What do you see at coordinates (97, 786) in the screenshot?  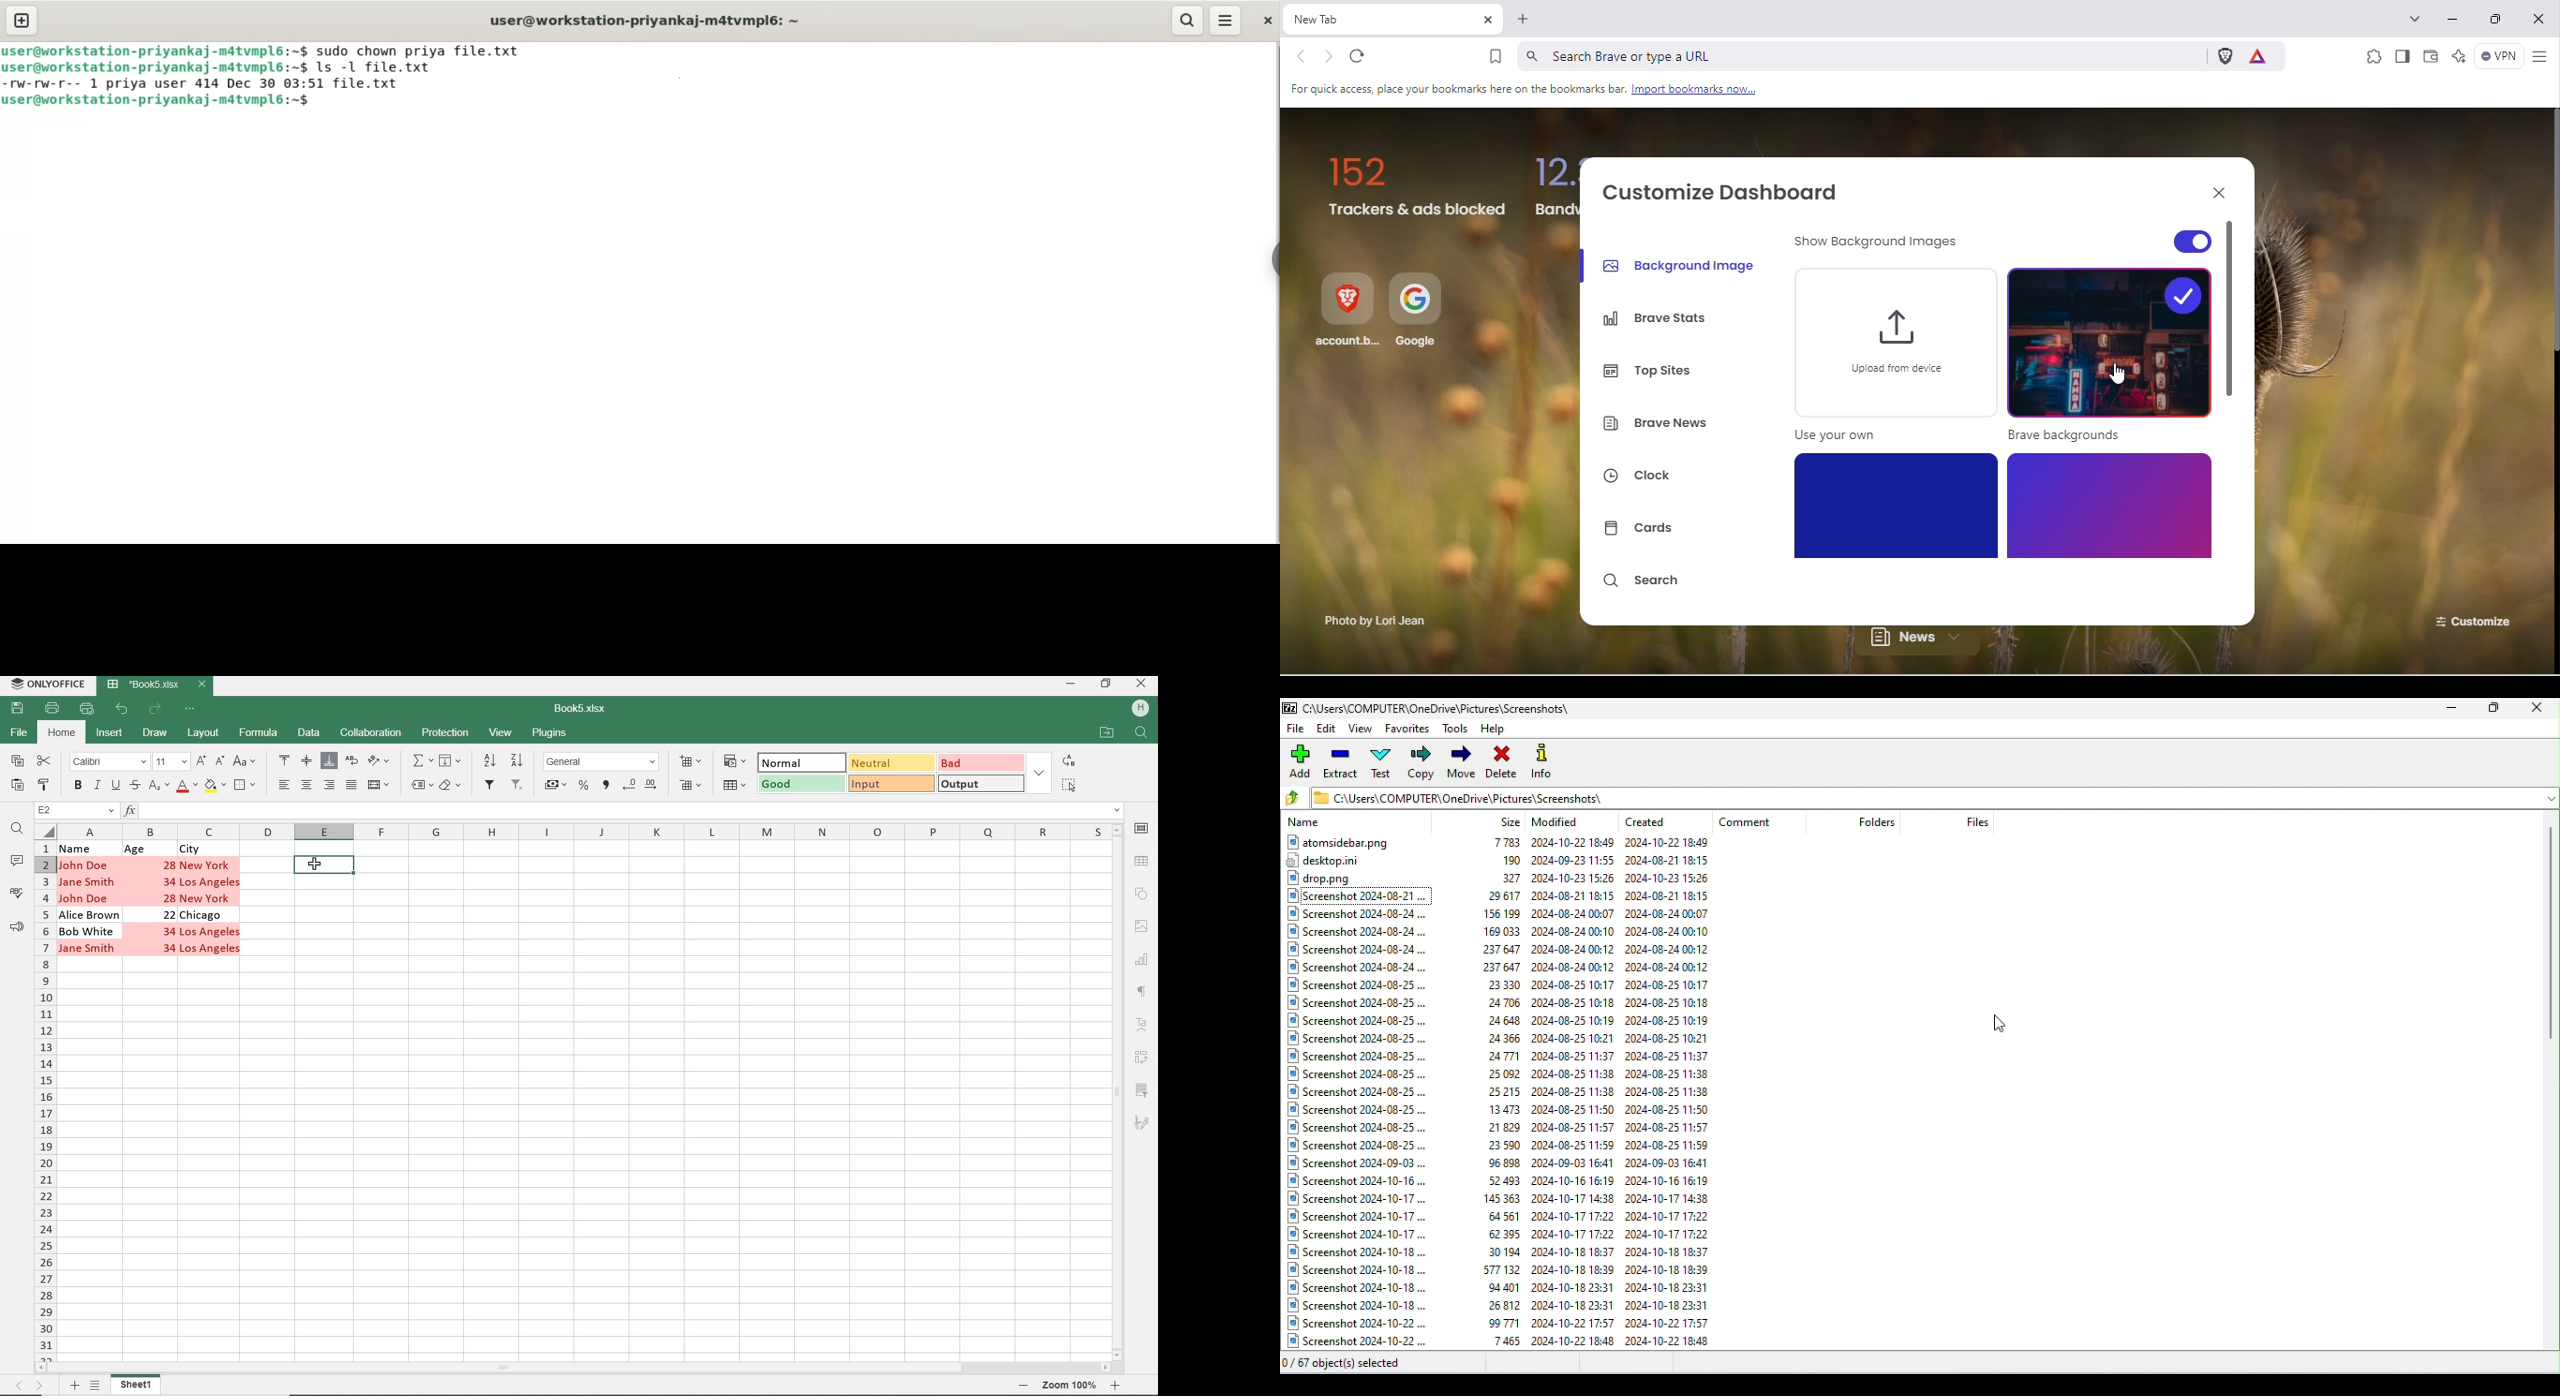 I see `ITALIC` at bounding box center [97, 786].